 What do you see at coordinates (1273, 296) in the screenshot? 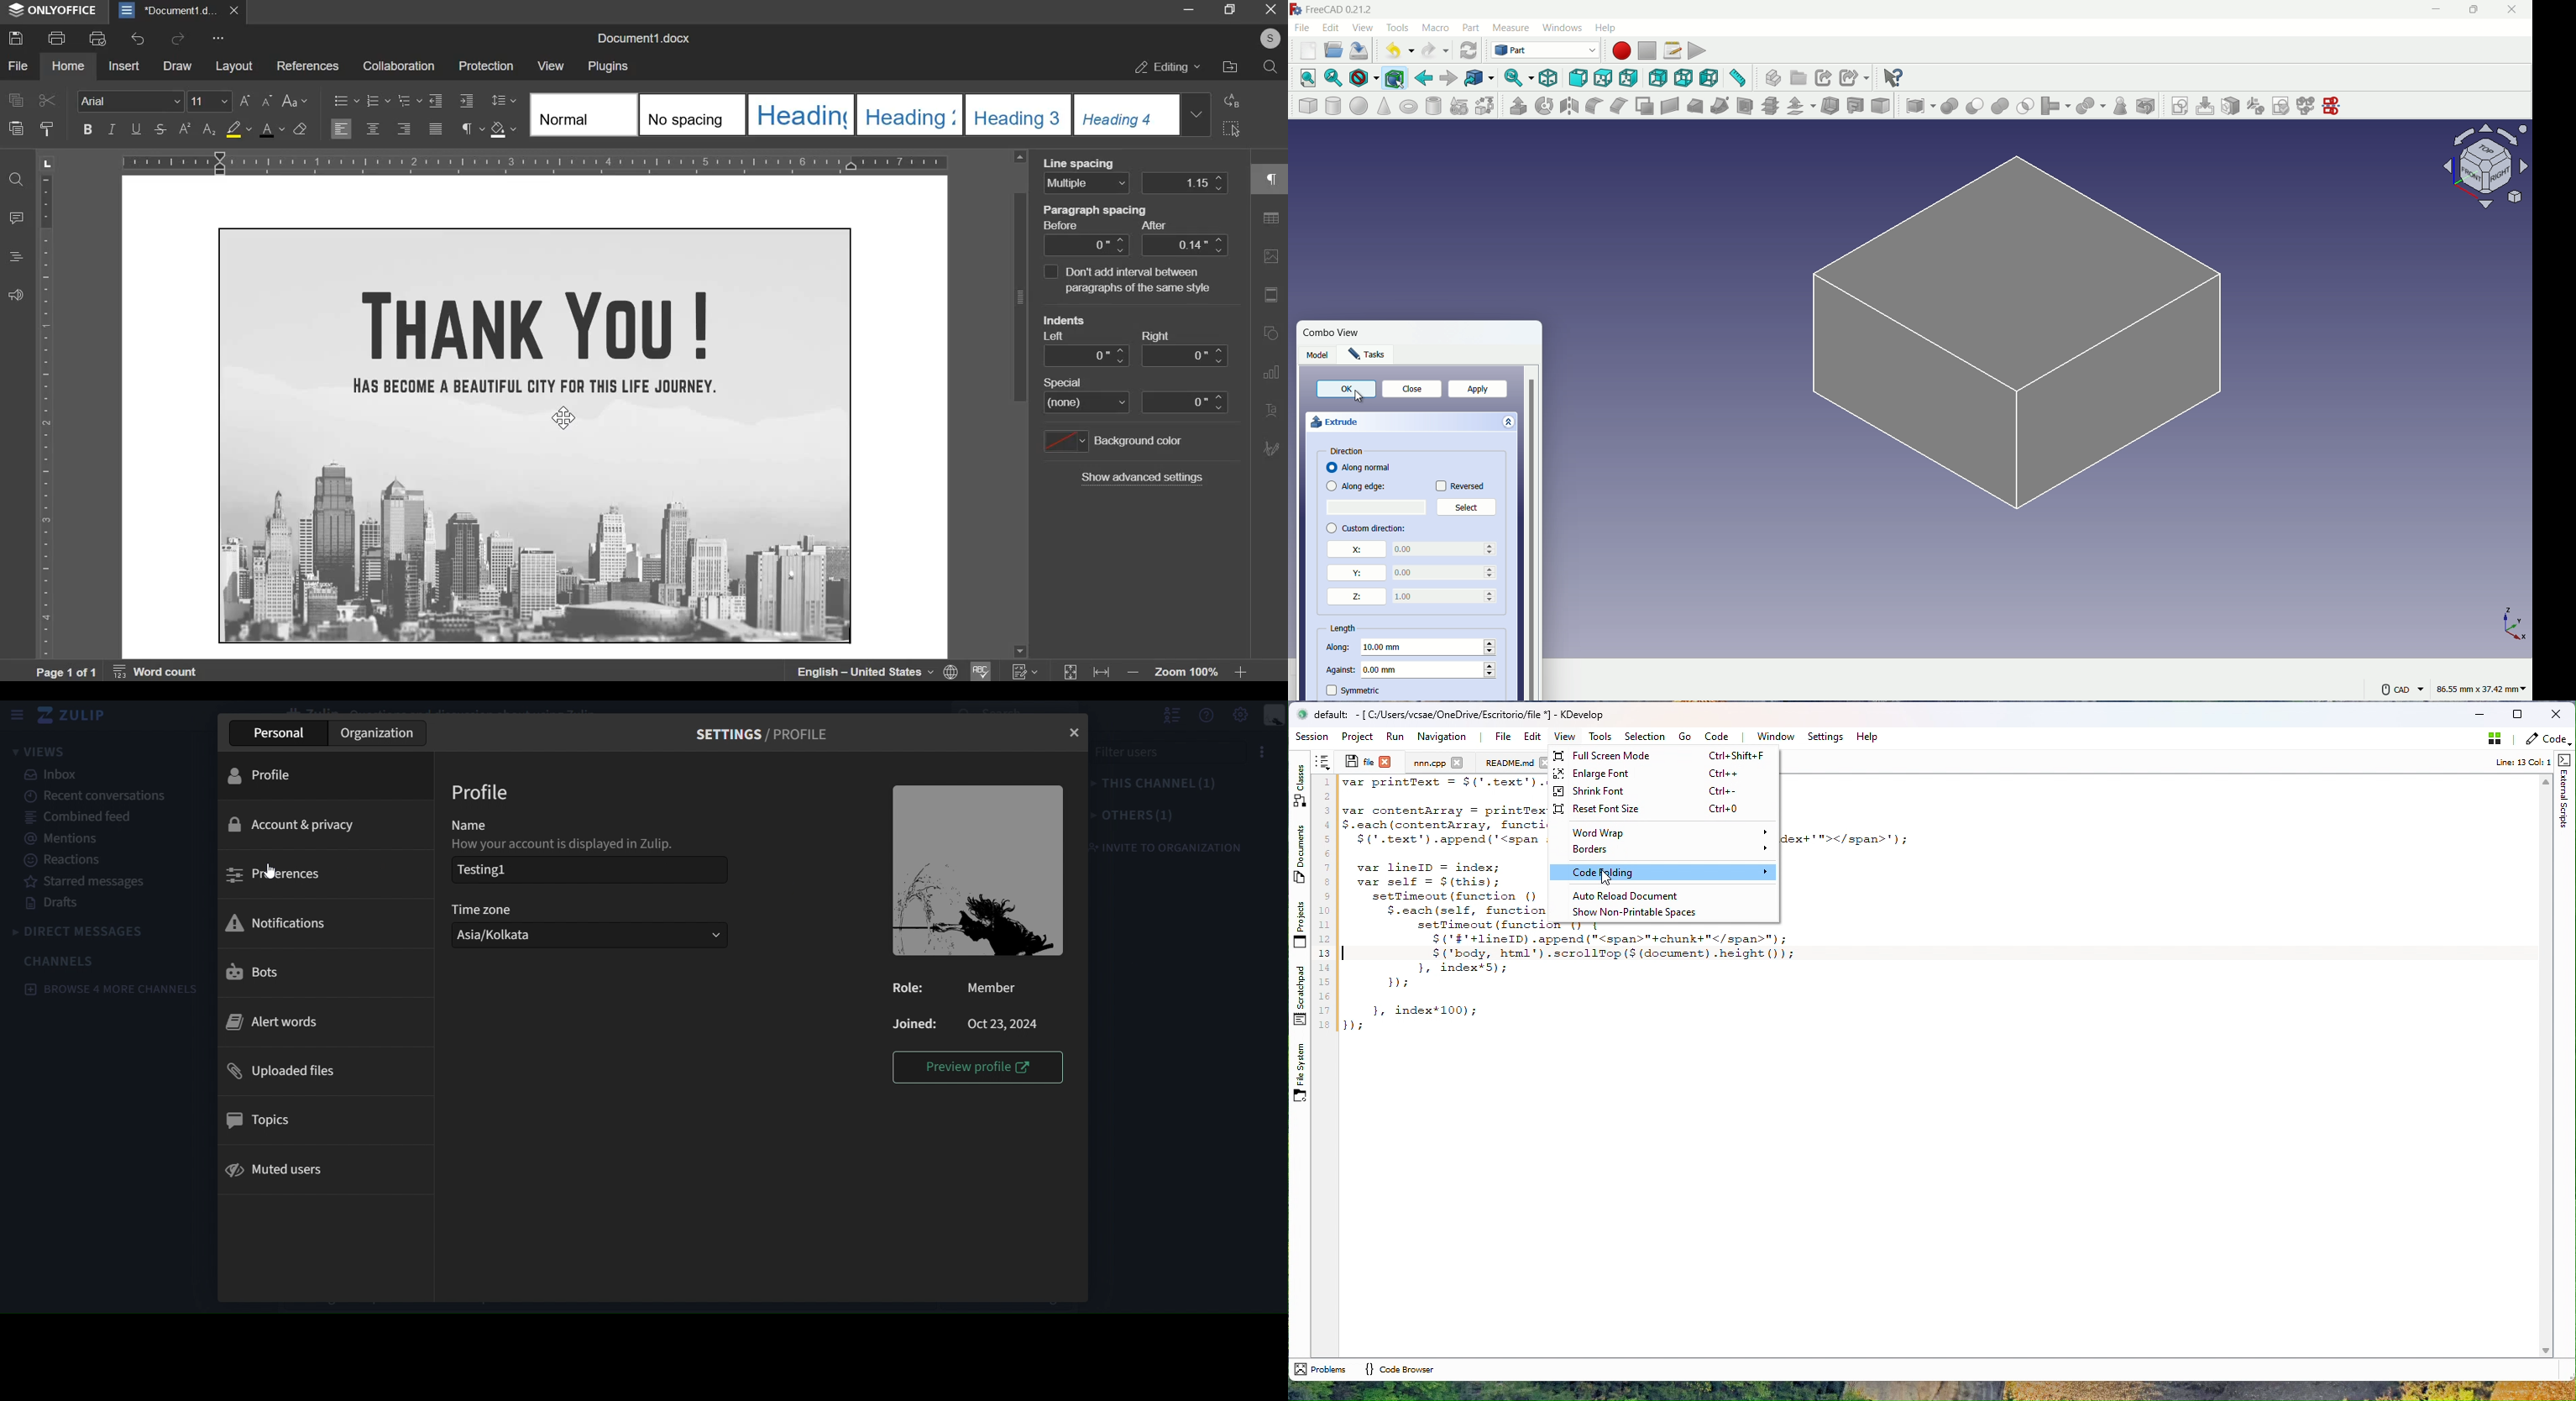
I see `Headers & Footers` at bounding box center [1273, 296].